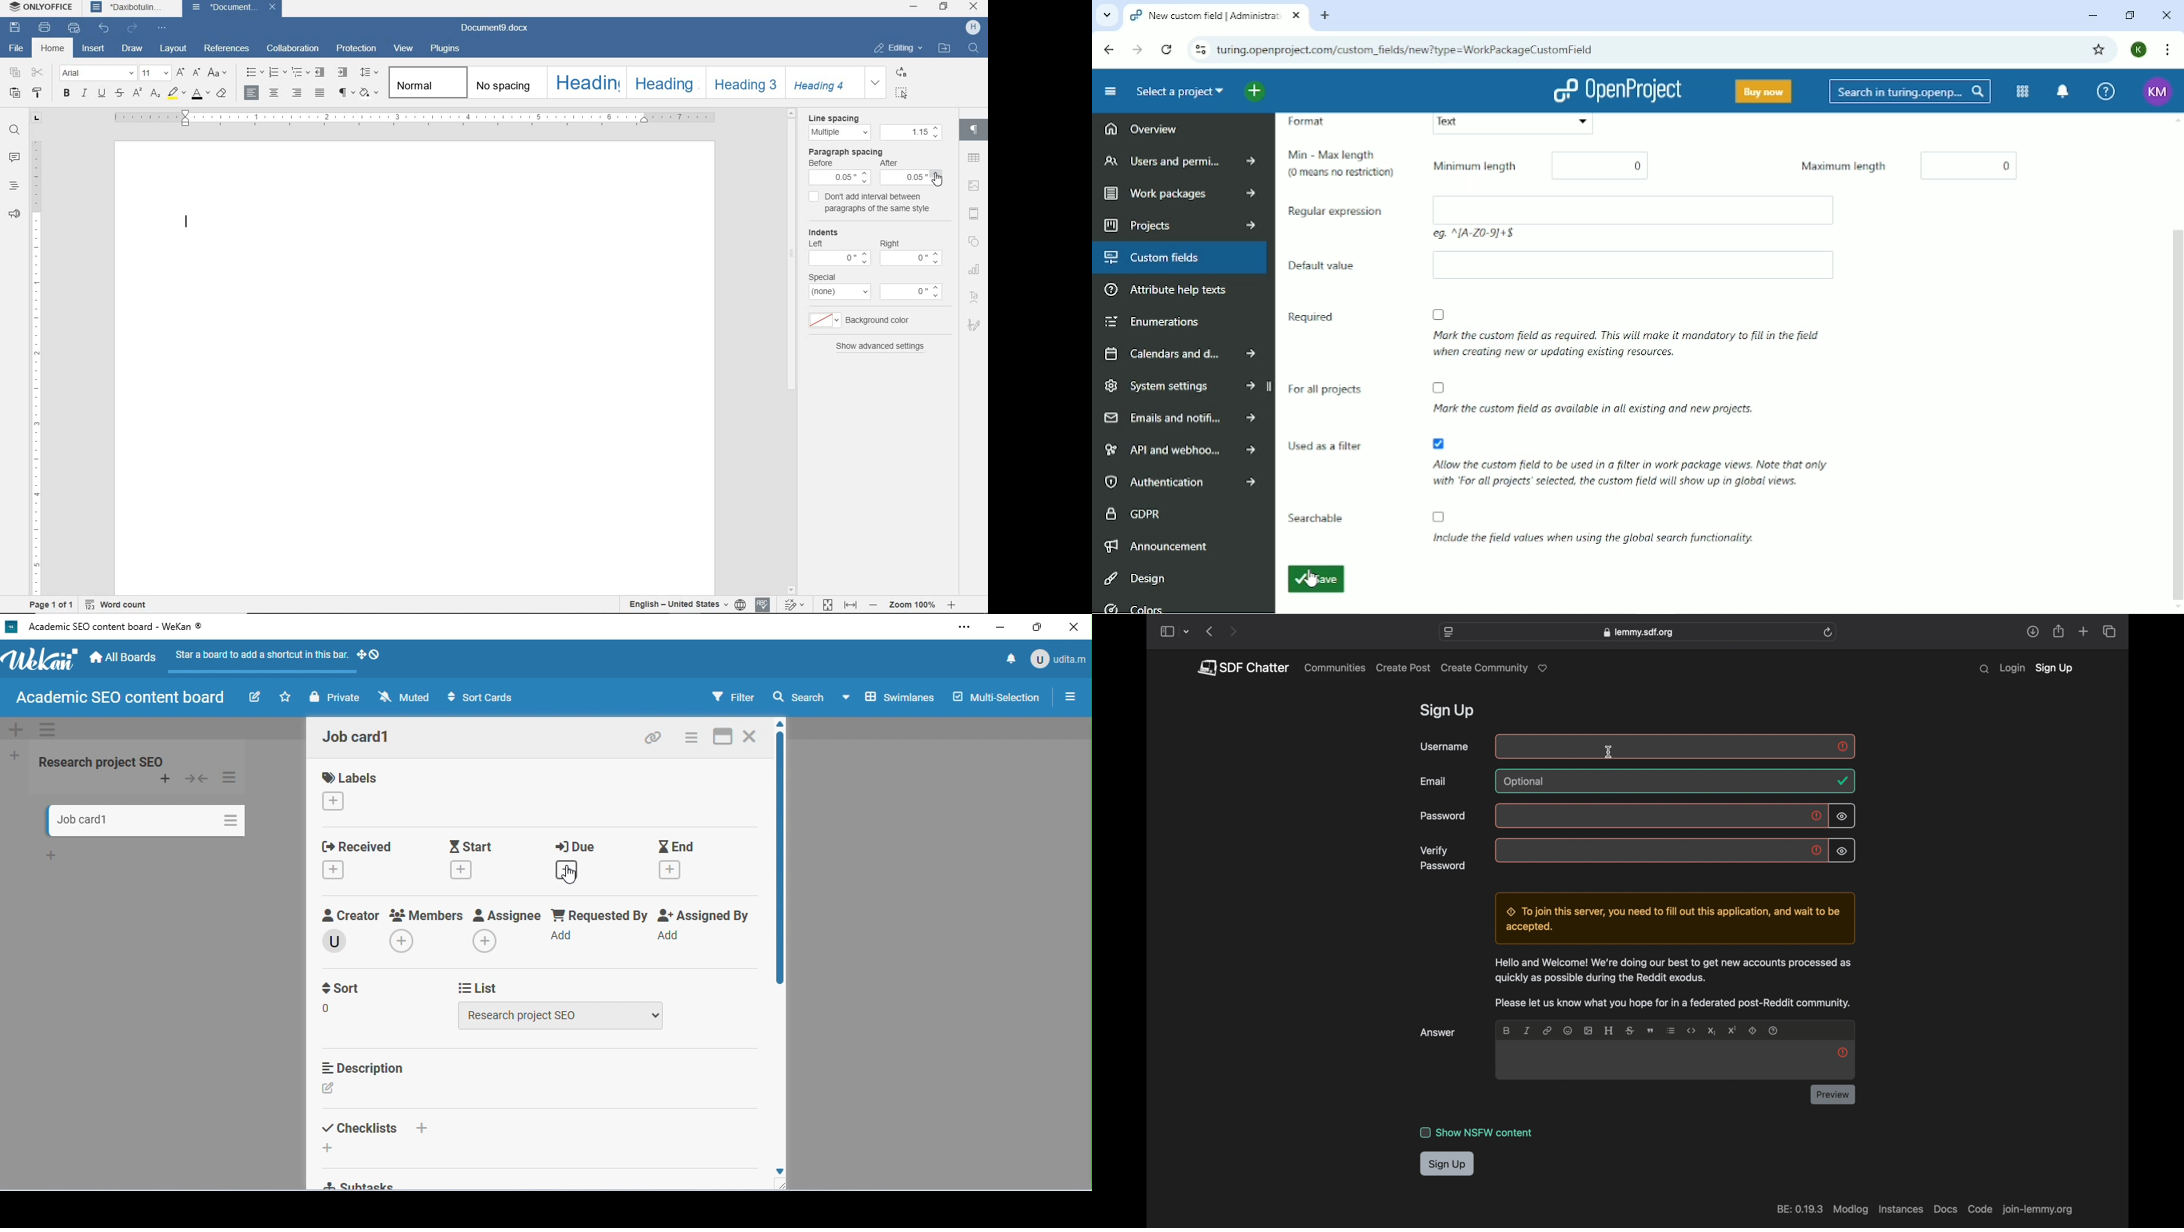 The image size is (2184, 1232). What do you see at coordinates (138, 94) in the screenshot?
I see `superscript` at bounding box center [138, 94].